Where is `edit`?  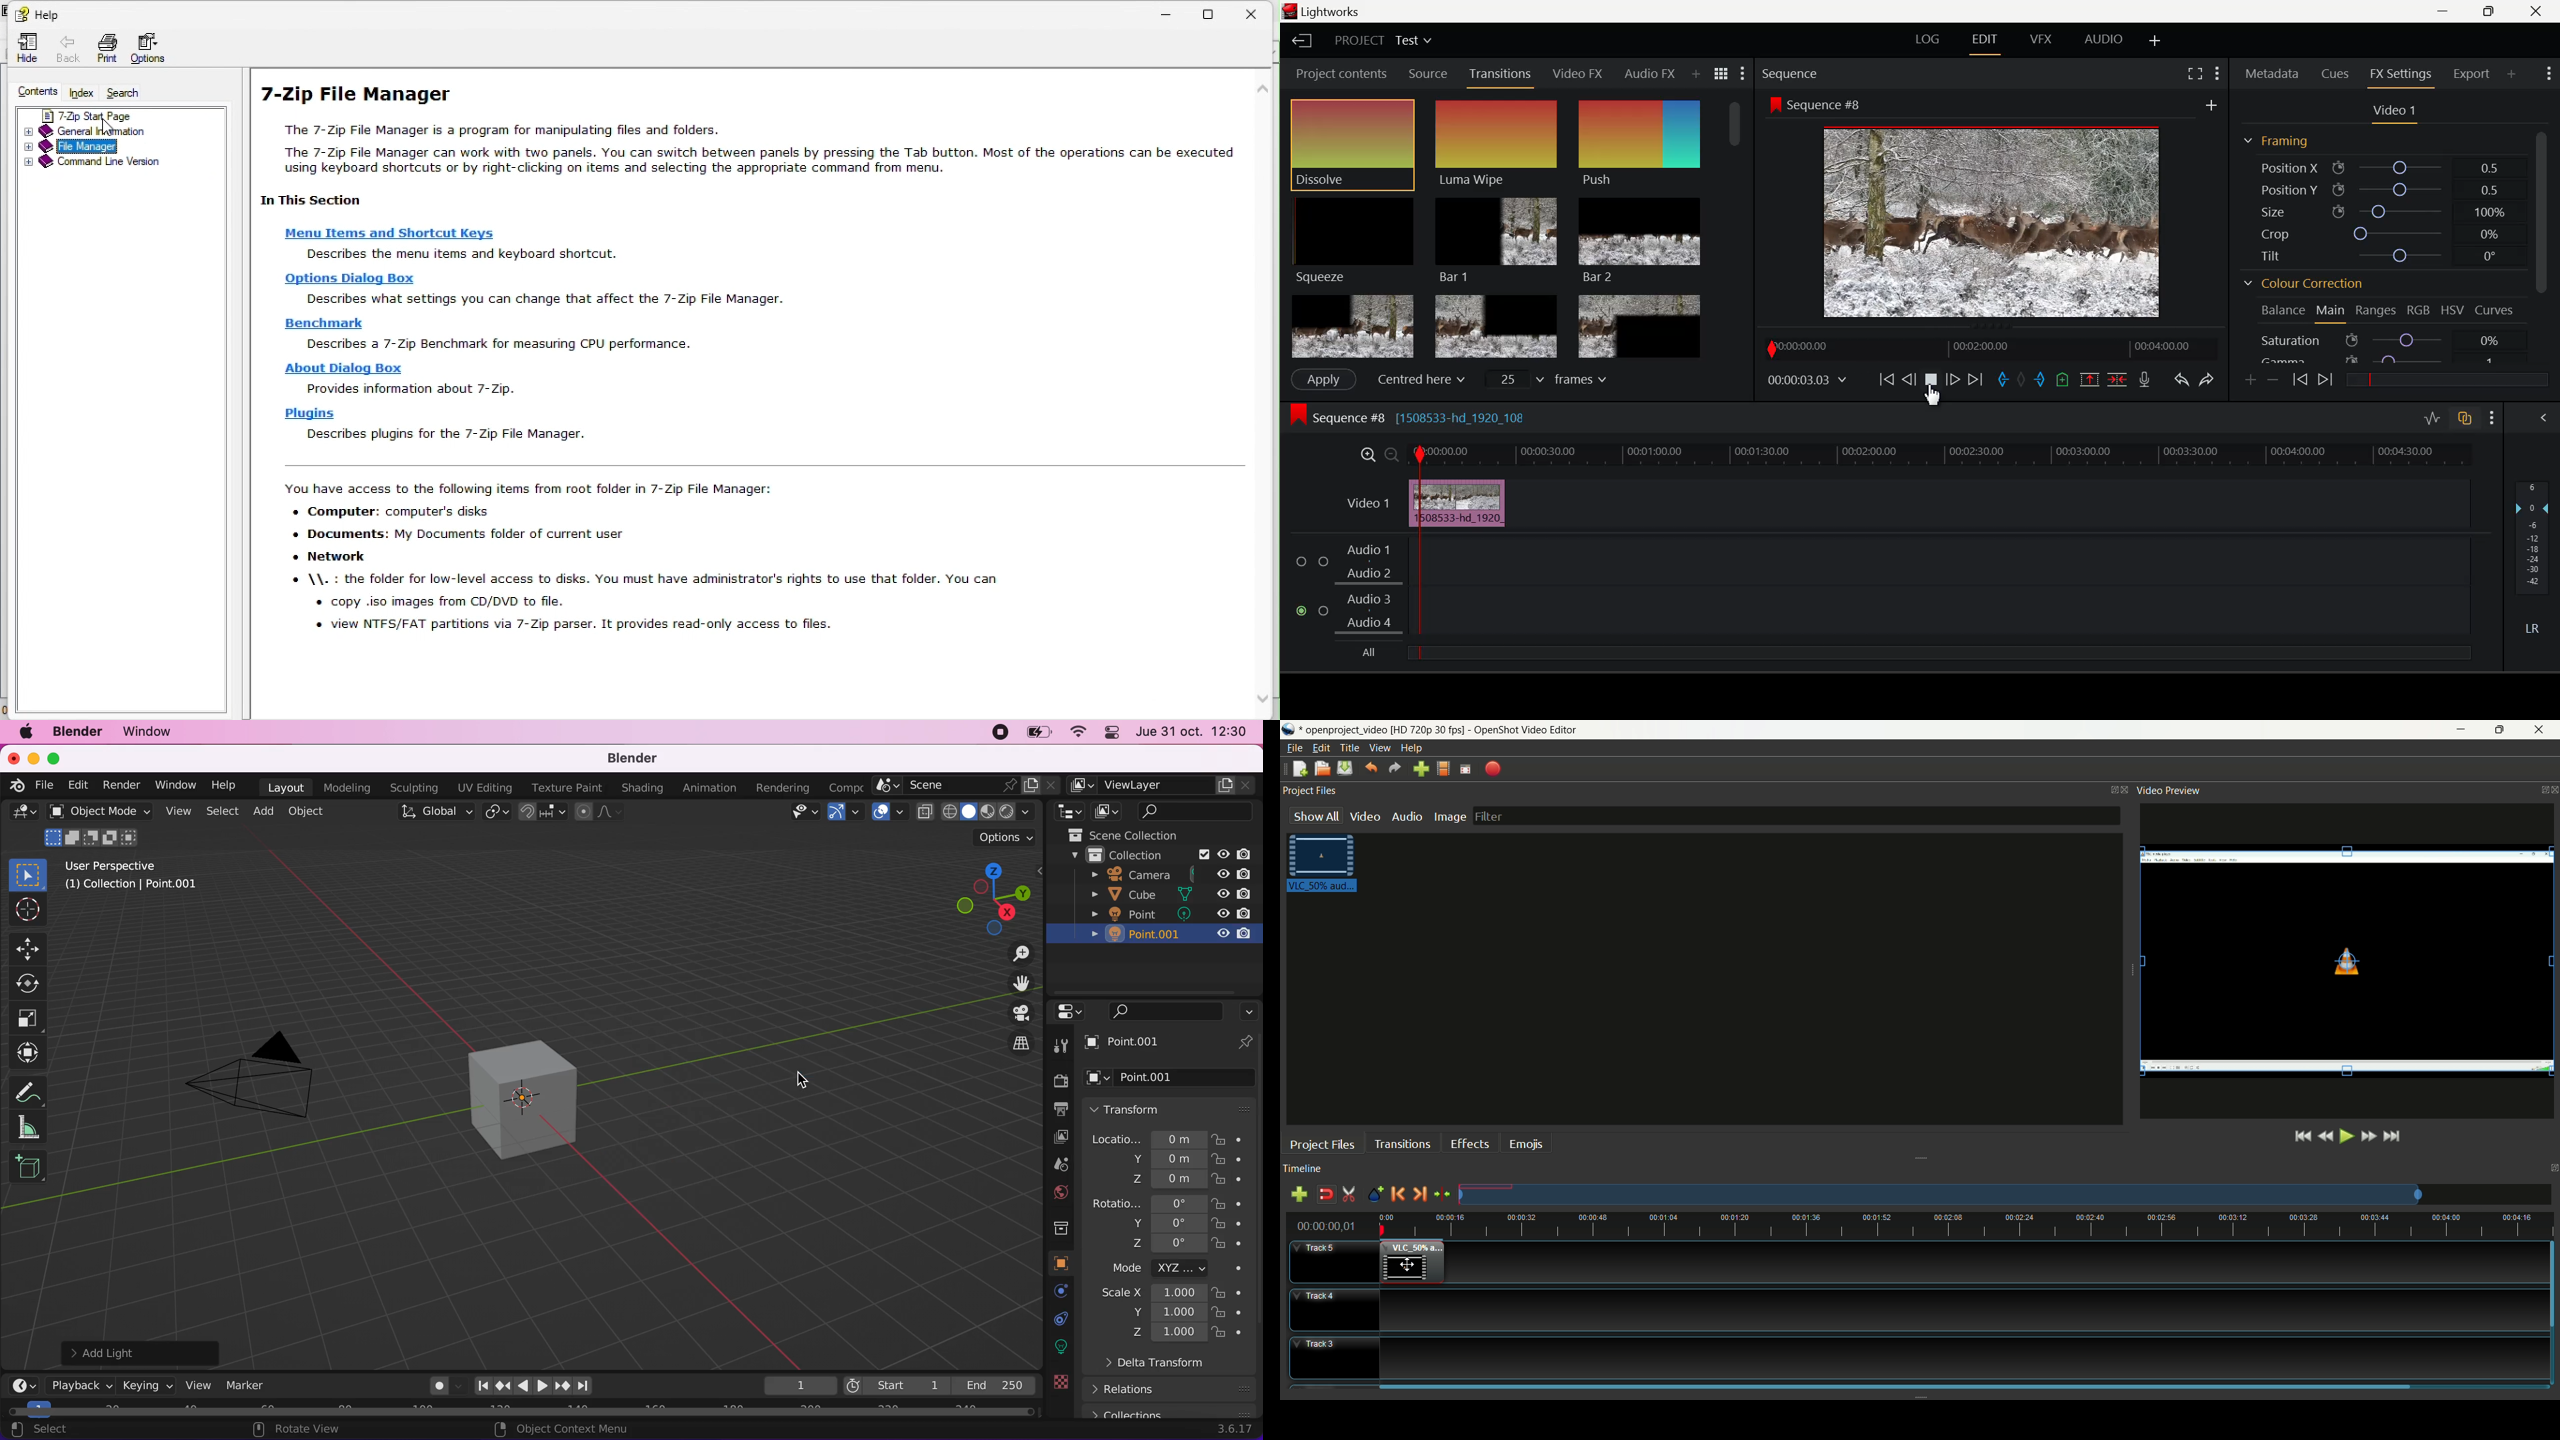
edit is located at coordinates (80, 787).